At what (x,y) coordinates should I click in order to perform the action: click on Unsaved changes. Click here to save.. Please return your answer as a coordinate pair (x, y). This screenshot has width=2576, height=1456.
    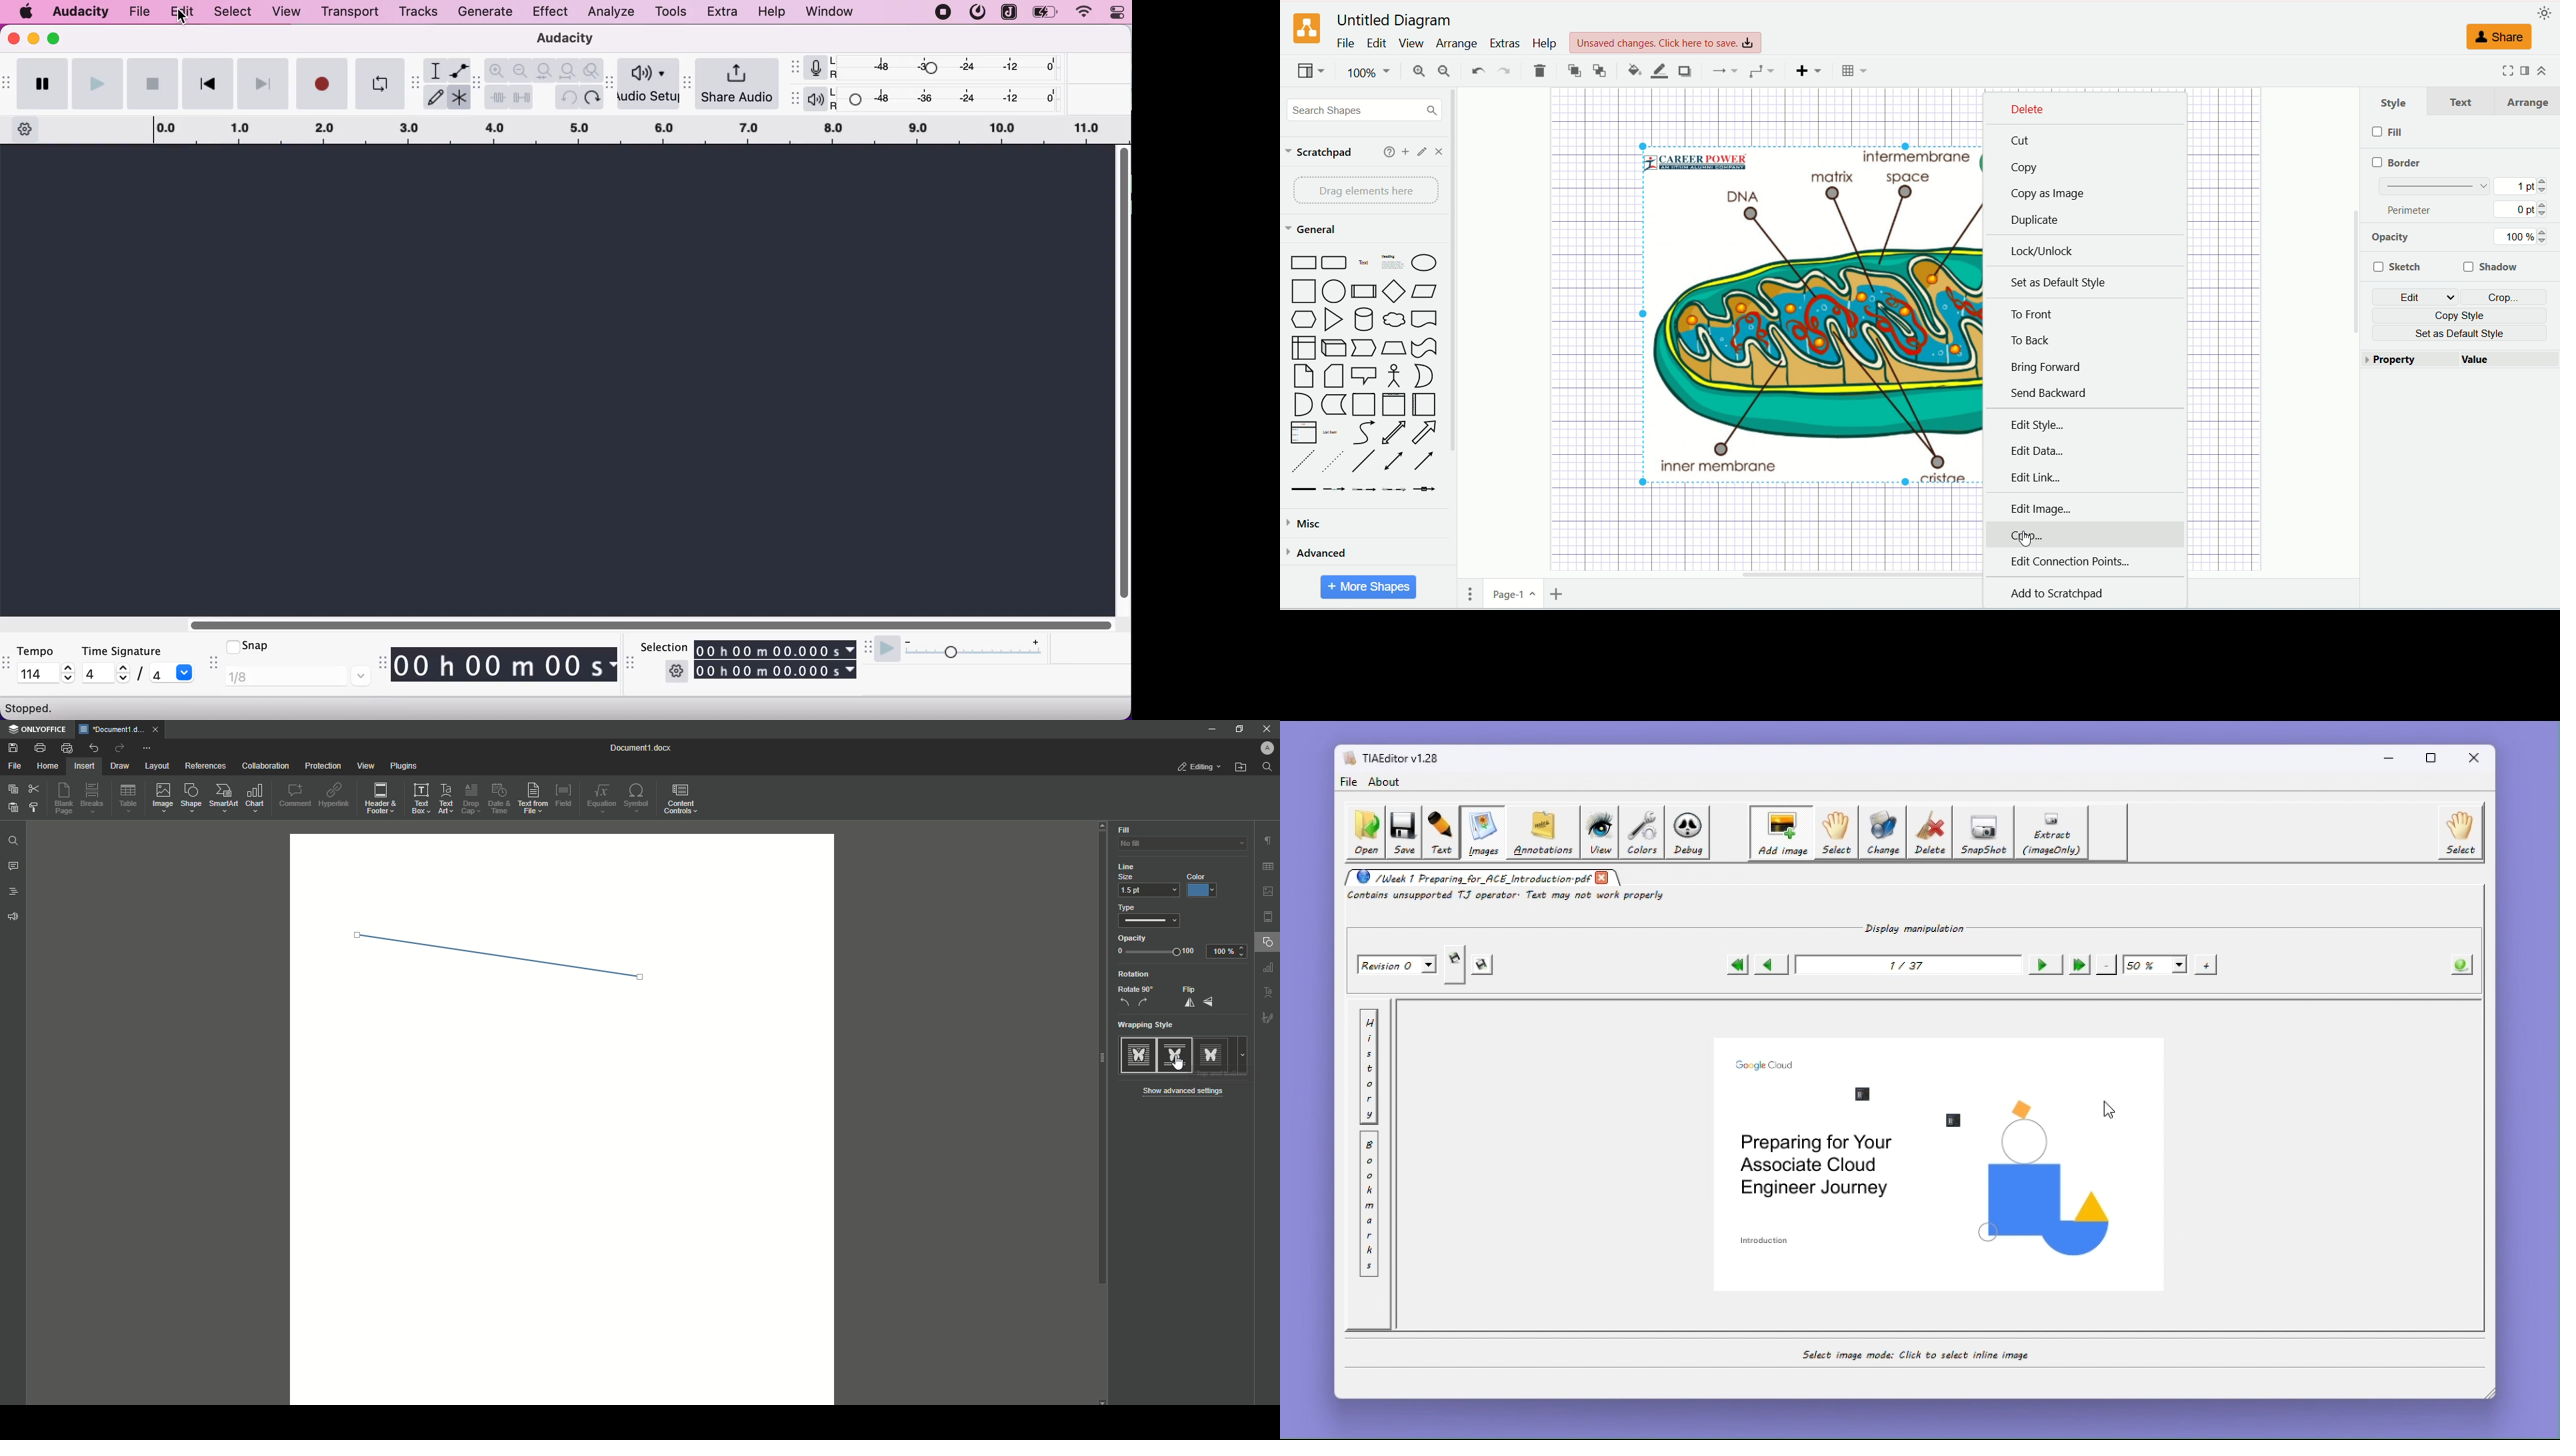
    Looking at the image, I should click on (1663, 42).